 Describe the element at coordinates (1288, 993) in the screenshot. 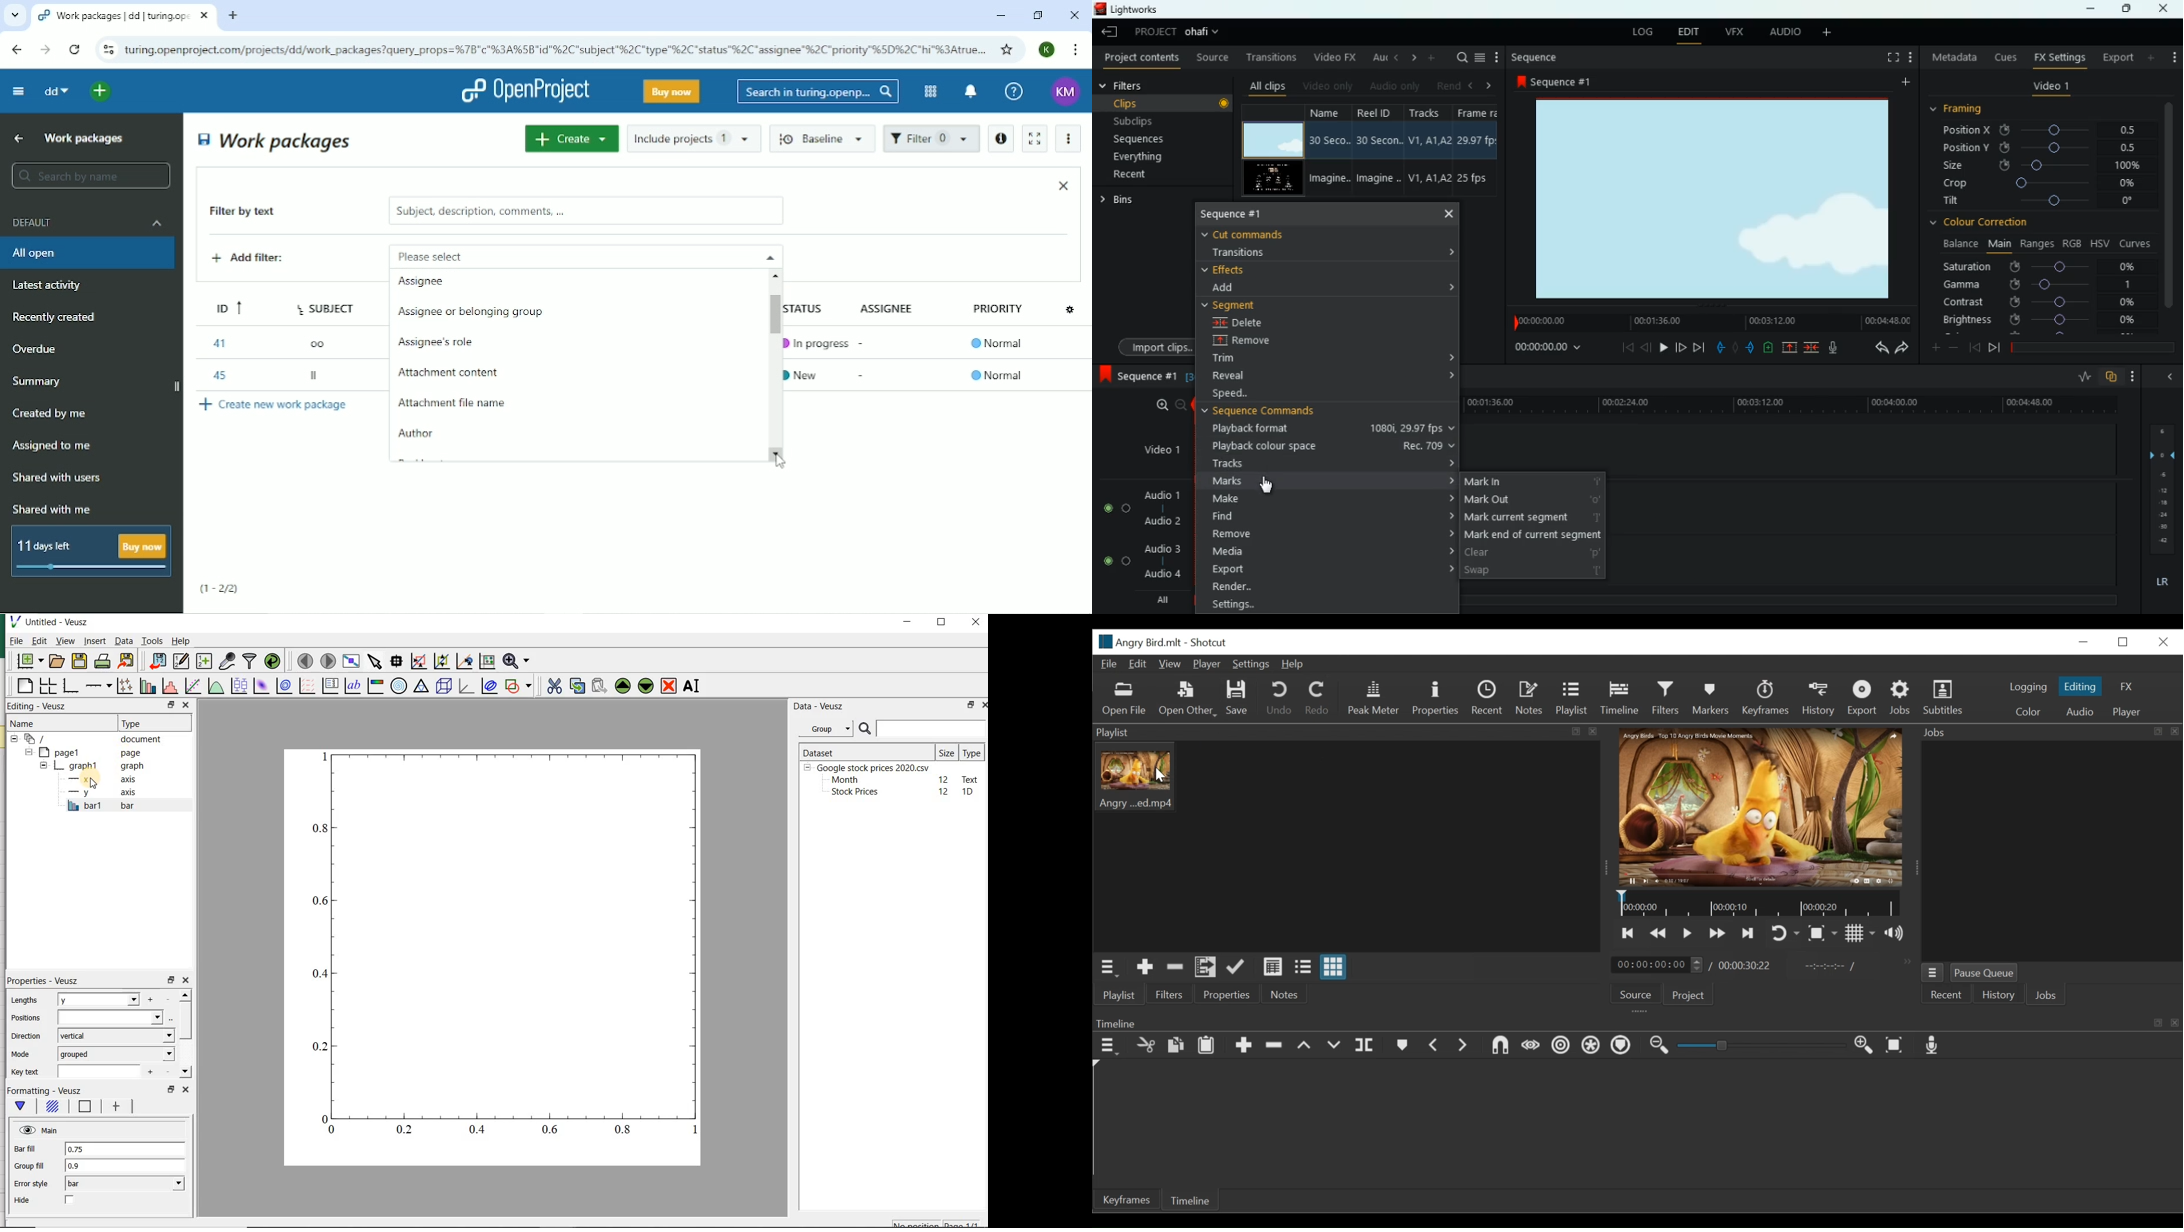

I see `Notes` at that location.